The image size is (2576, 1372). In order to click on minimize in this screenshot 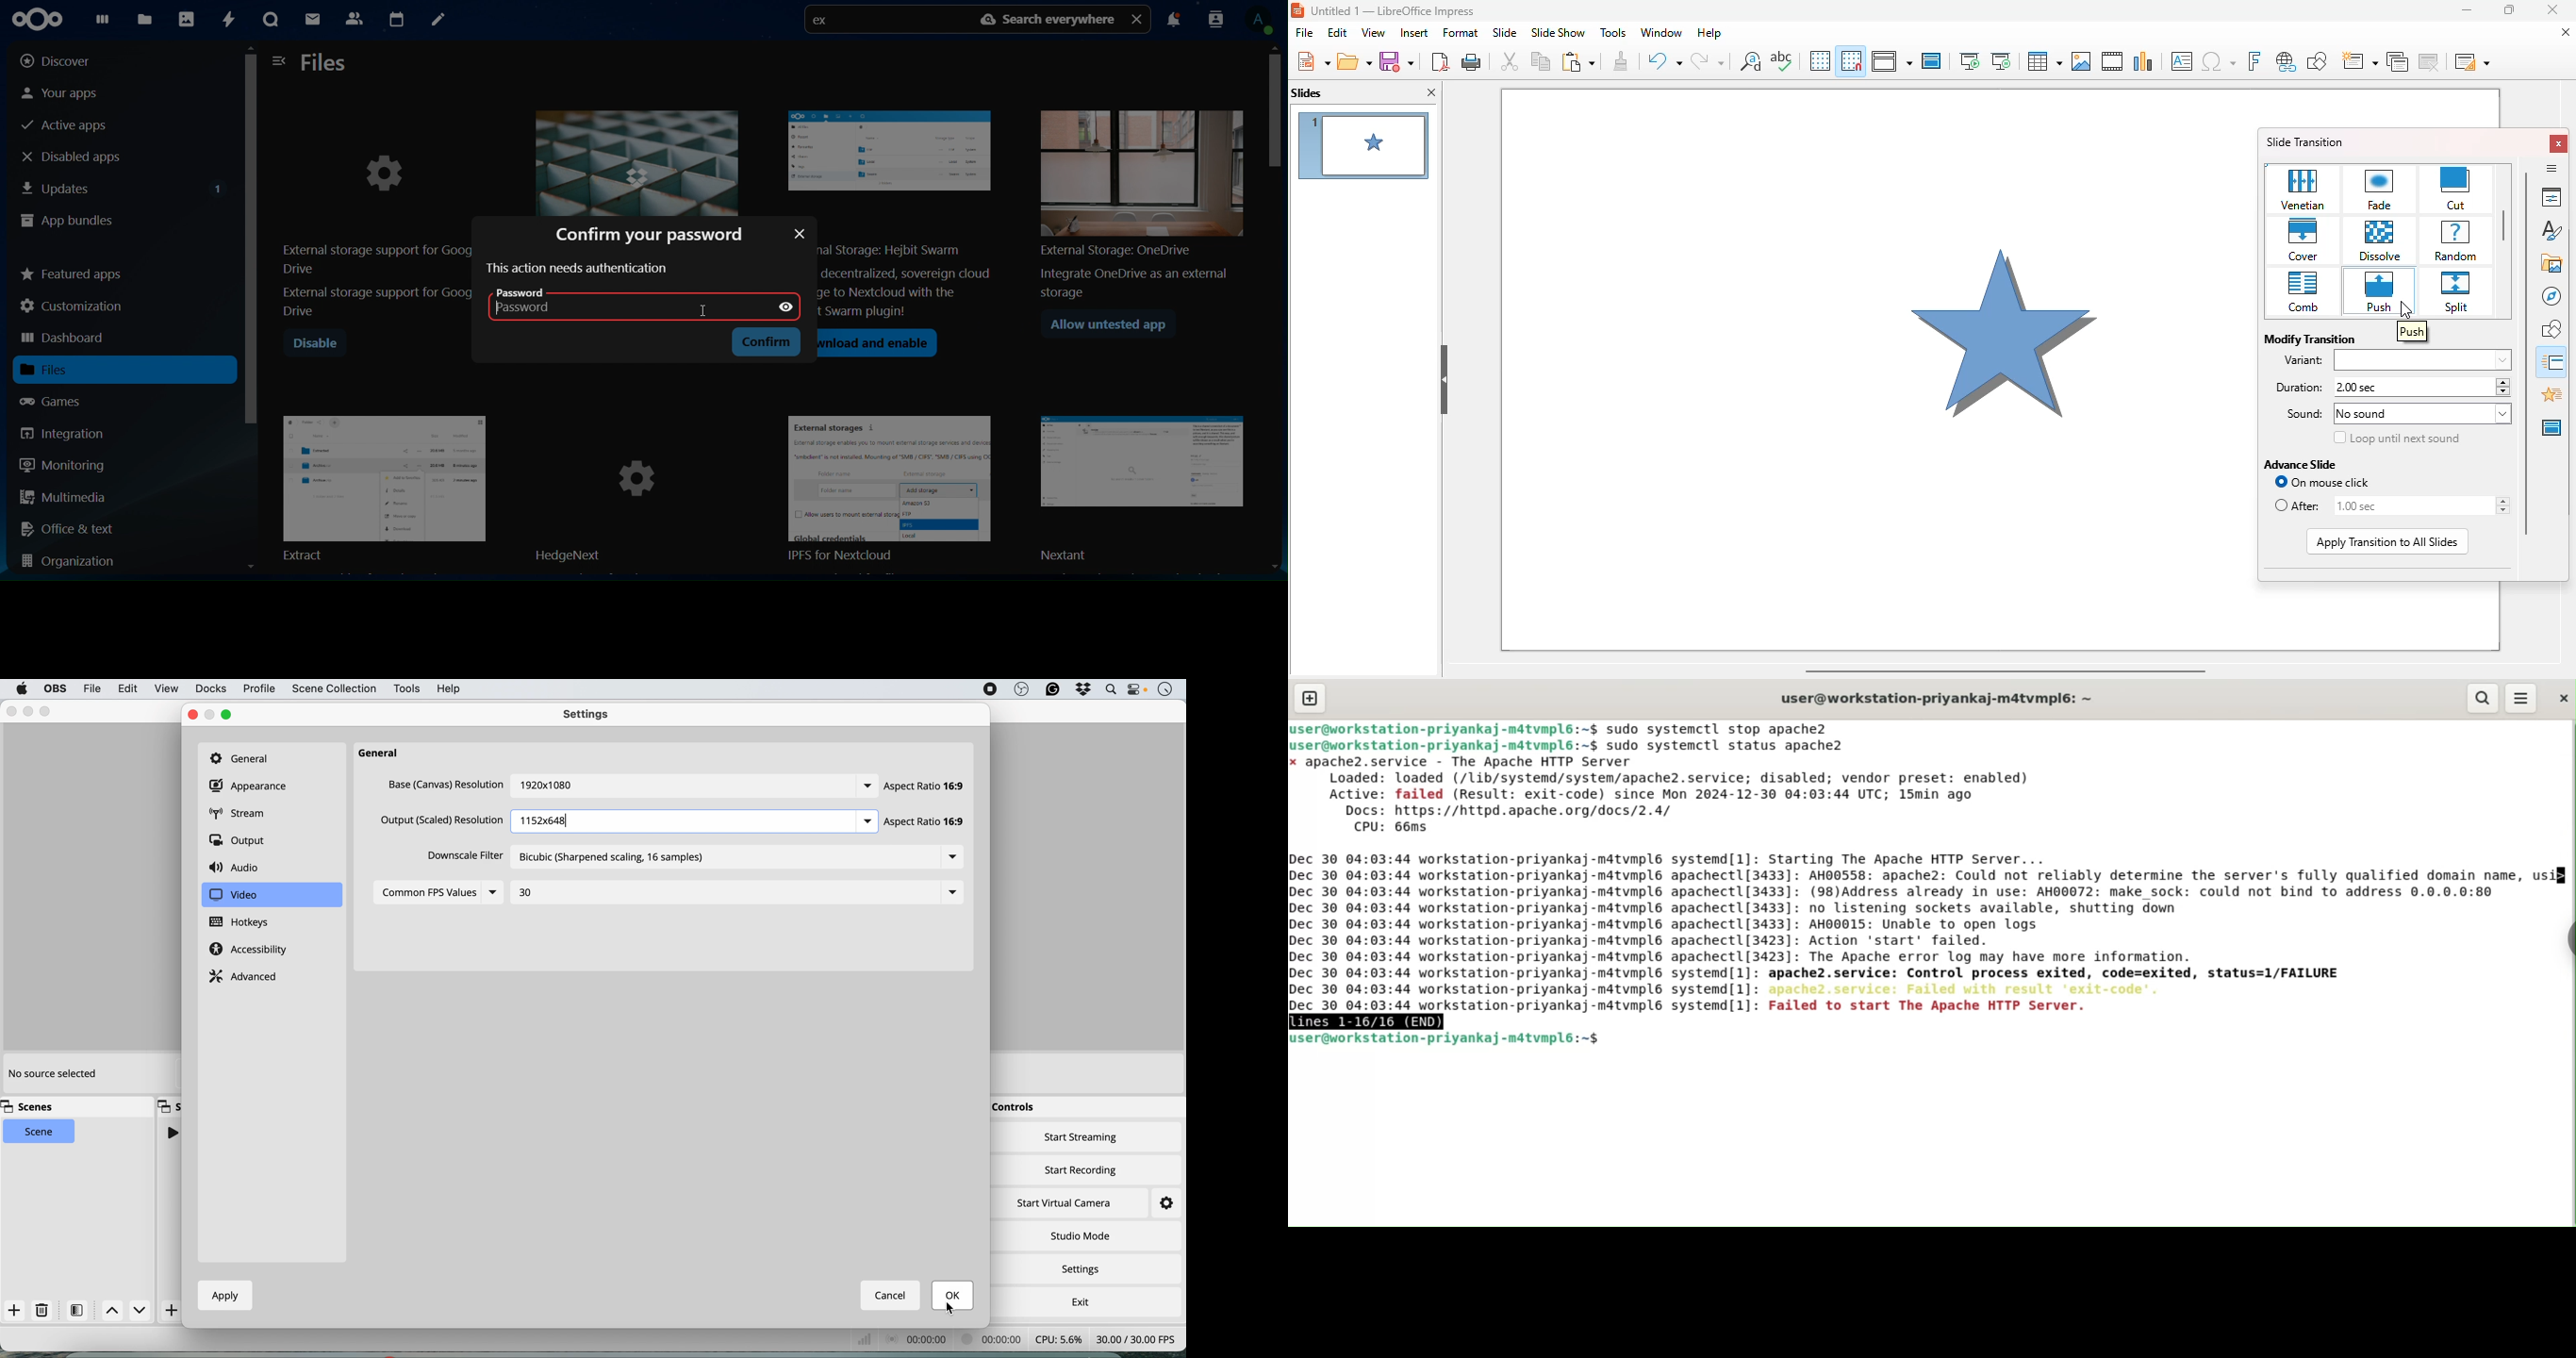, I will do `click(2466, 9)`.